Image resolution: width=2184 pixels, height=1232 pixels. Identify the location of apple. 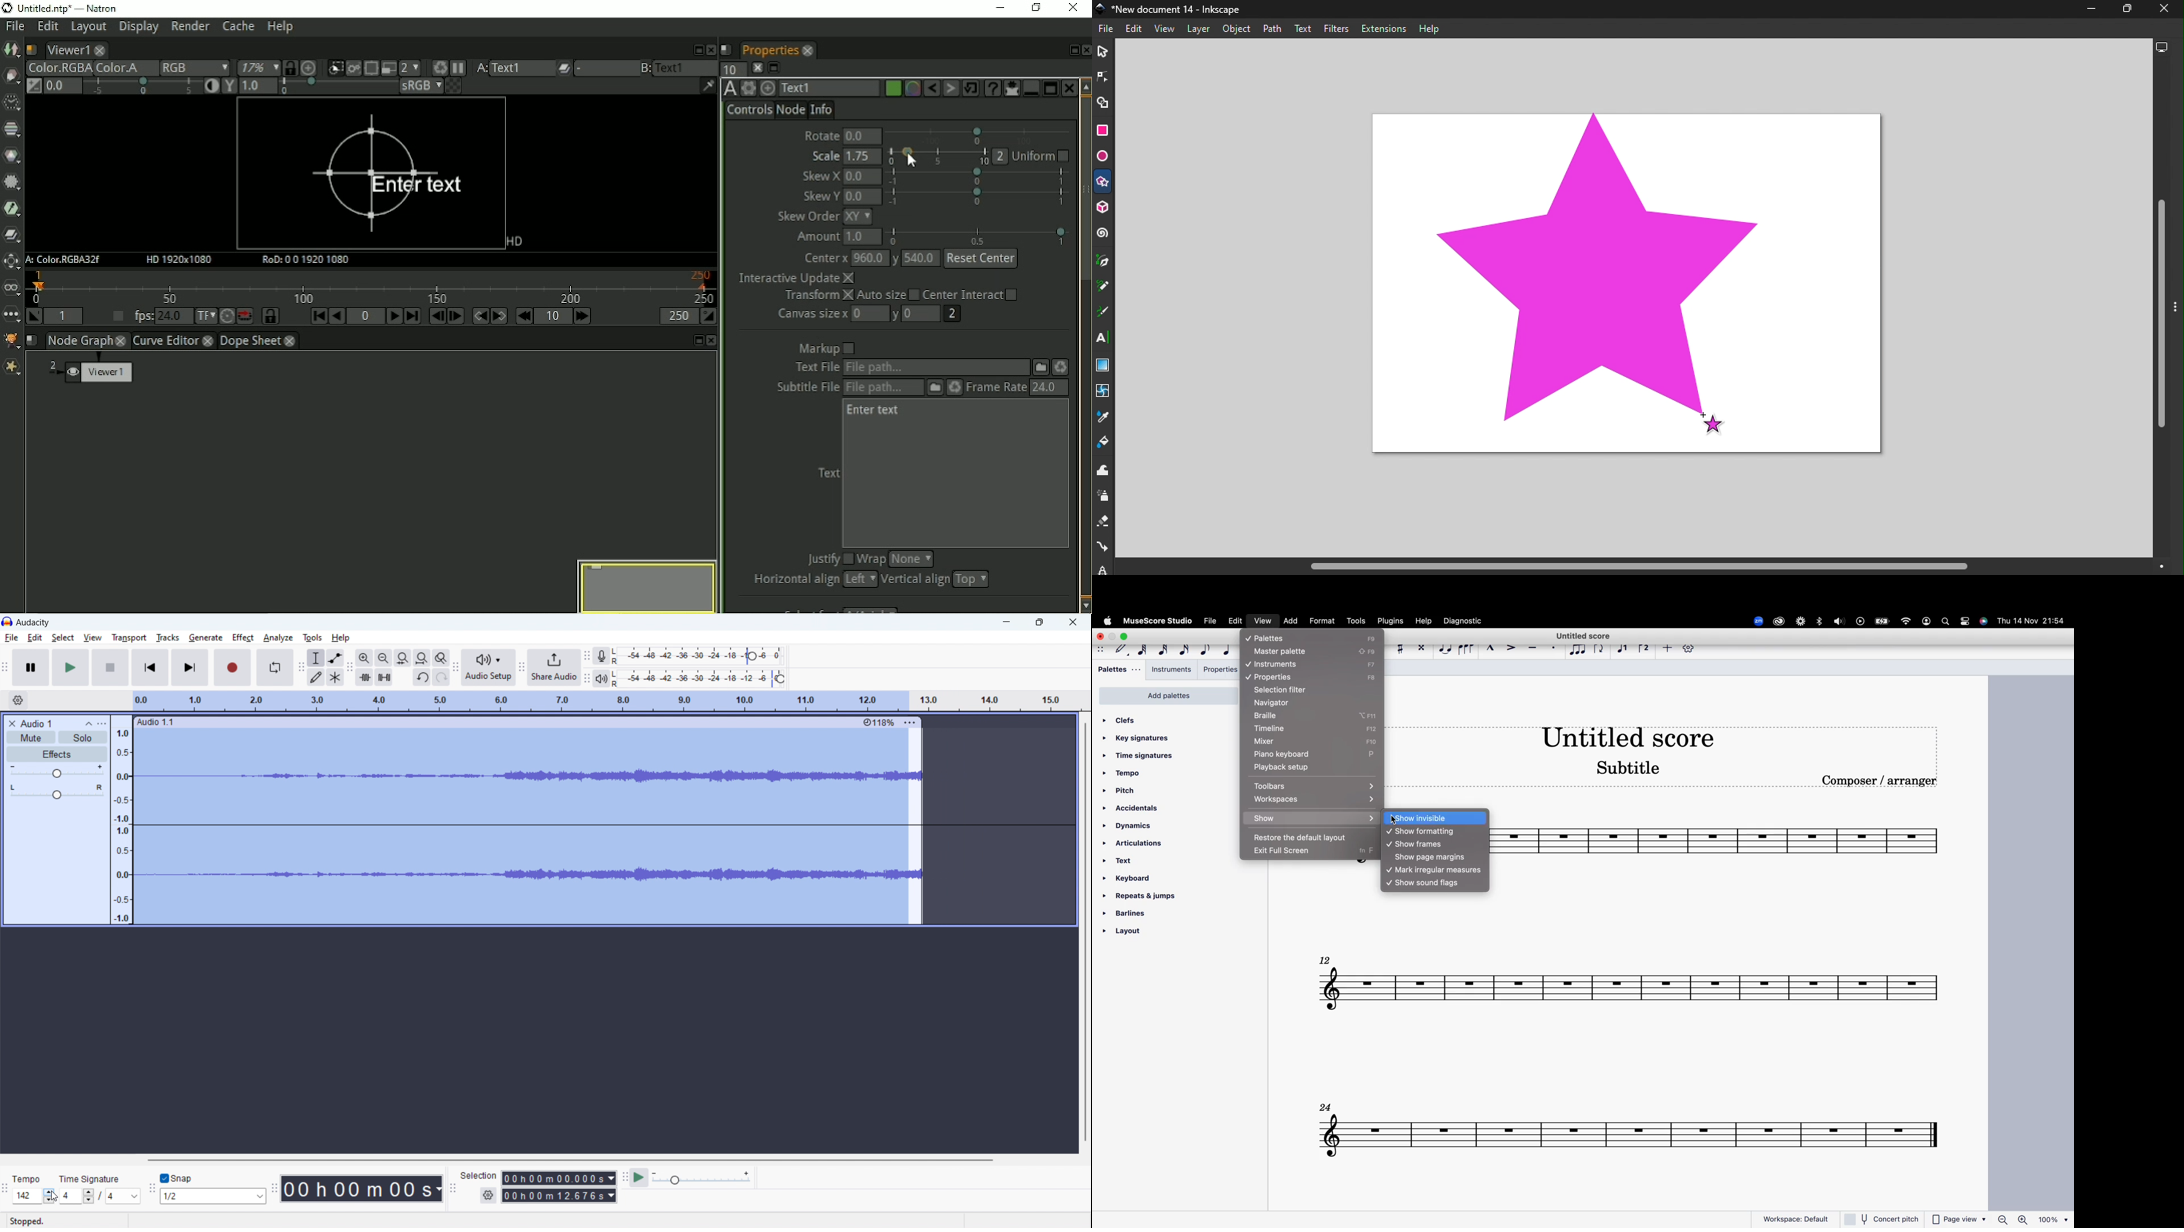
(1107, 621).